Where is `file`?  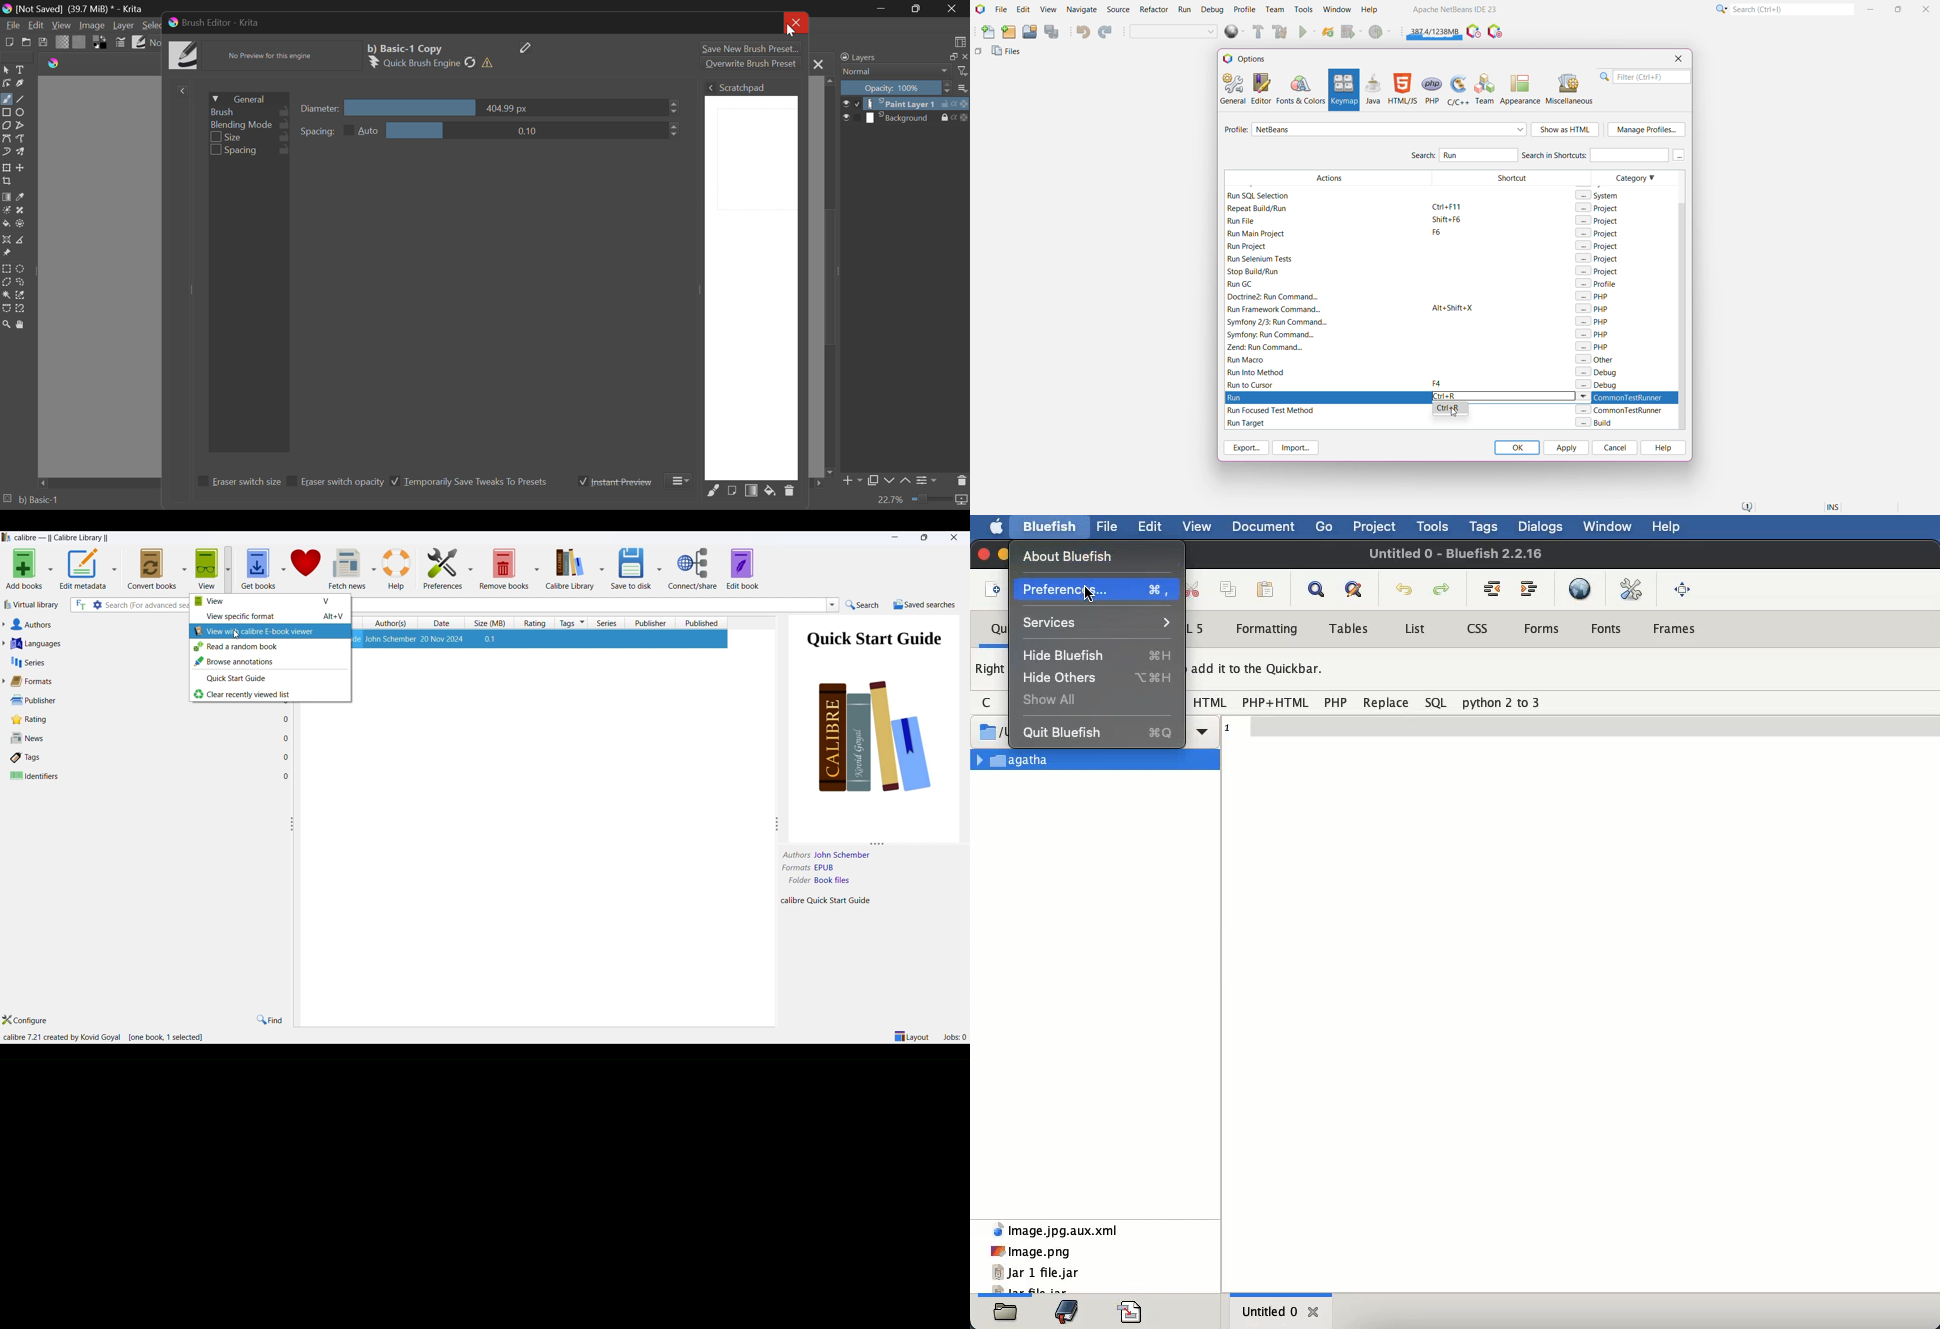
file is located at coordinates (1106, 526).